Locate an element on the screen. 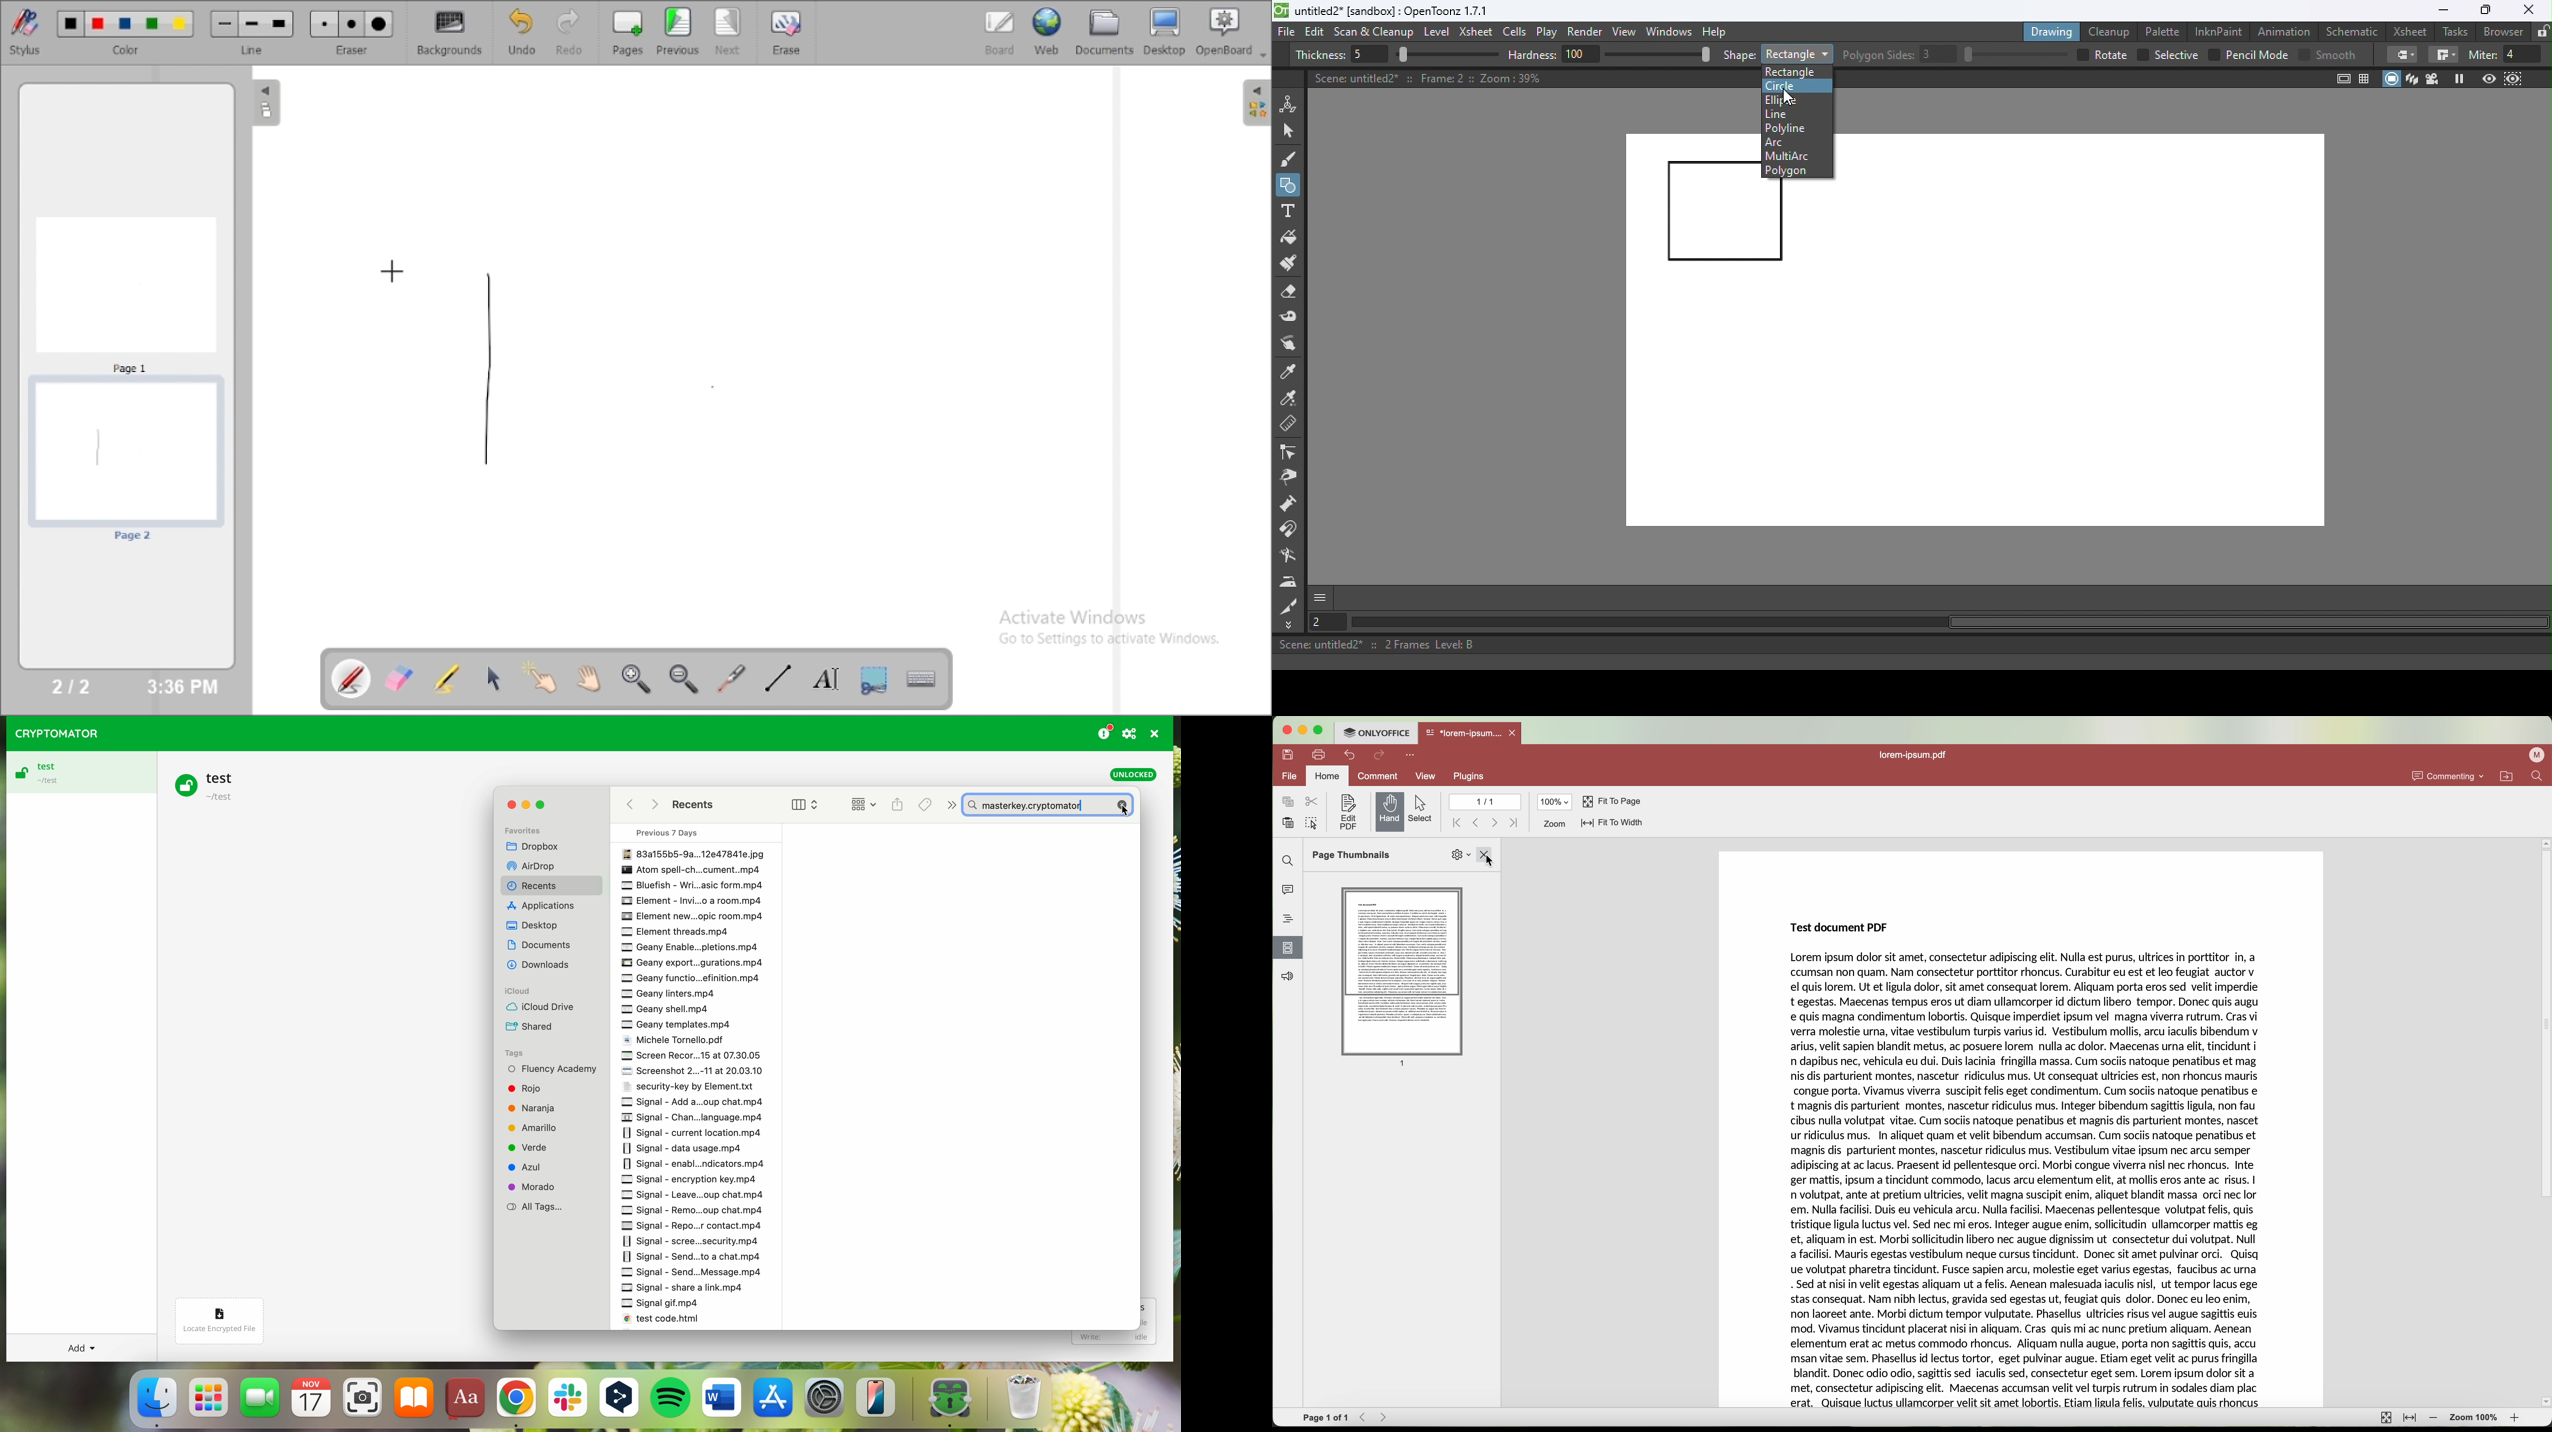  find is located at coordinates (1286, 861).